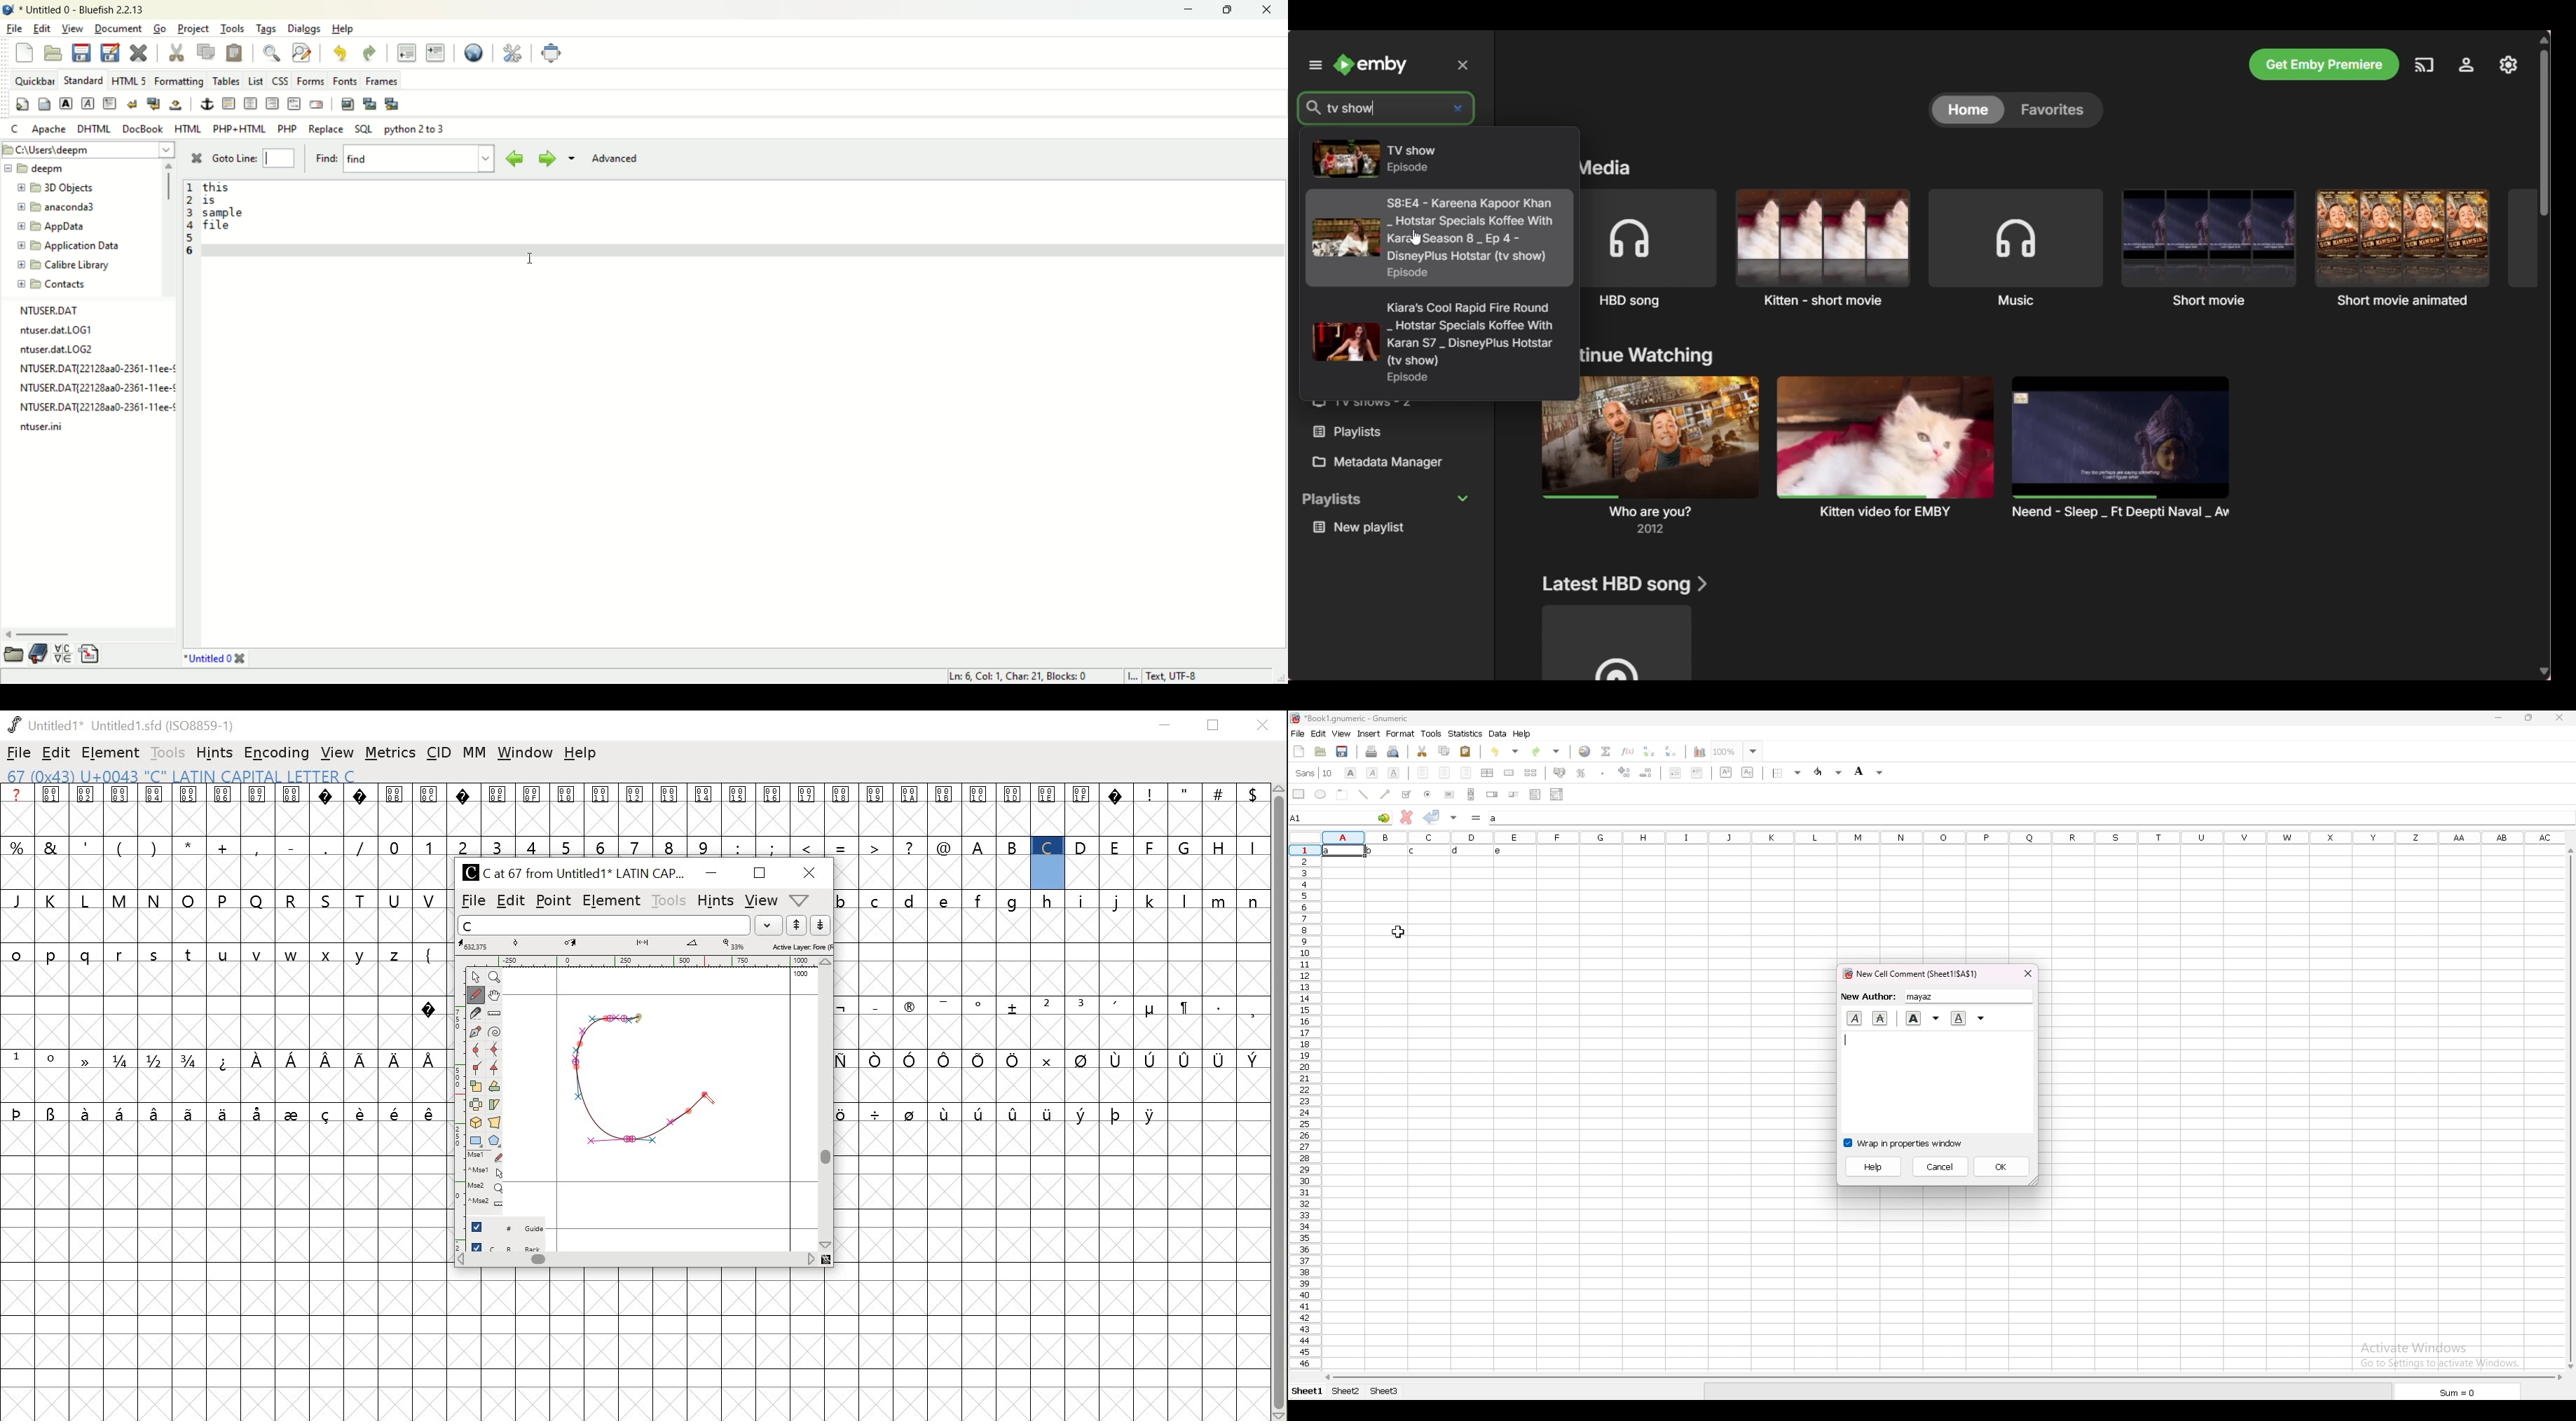 This screenshot has height=1428, width=2576. I want to click on drawing glyph letter c, so click(653, 1073).